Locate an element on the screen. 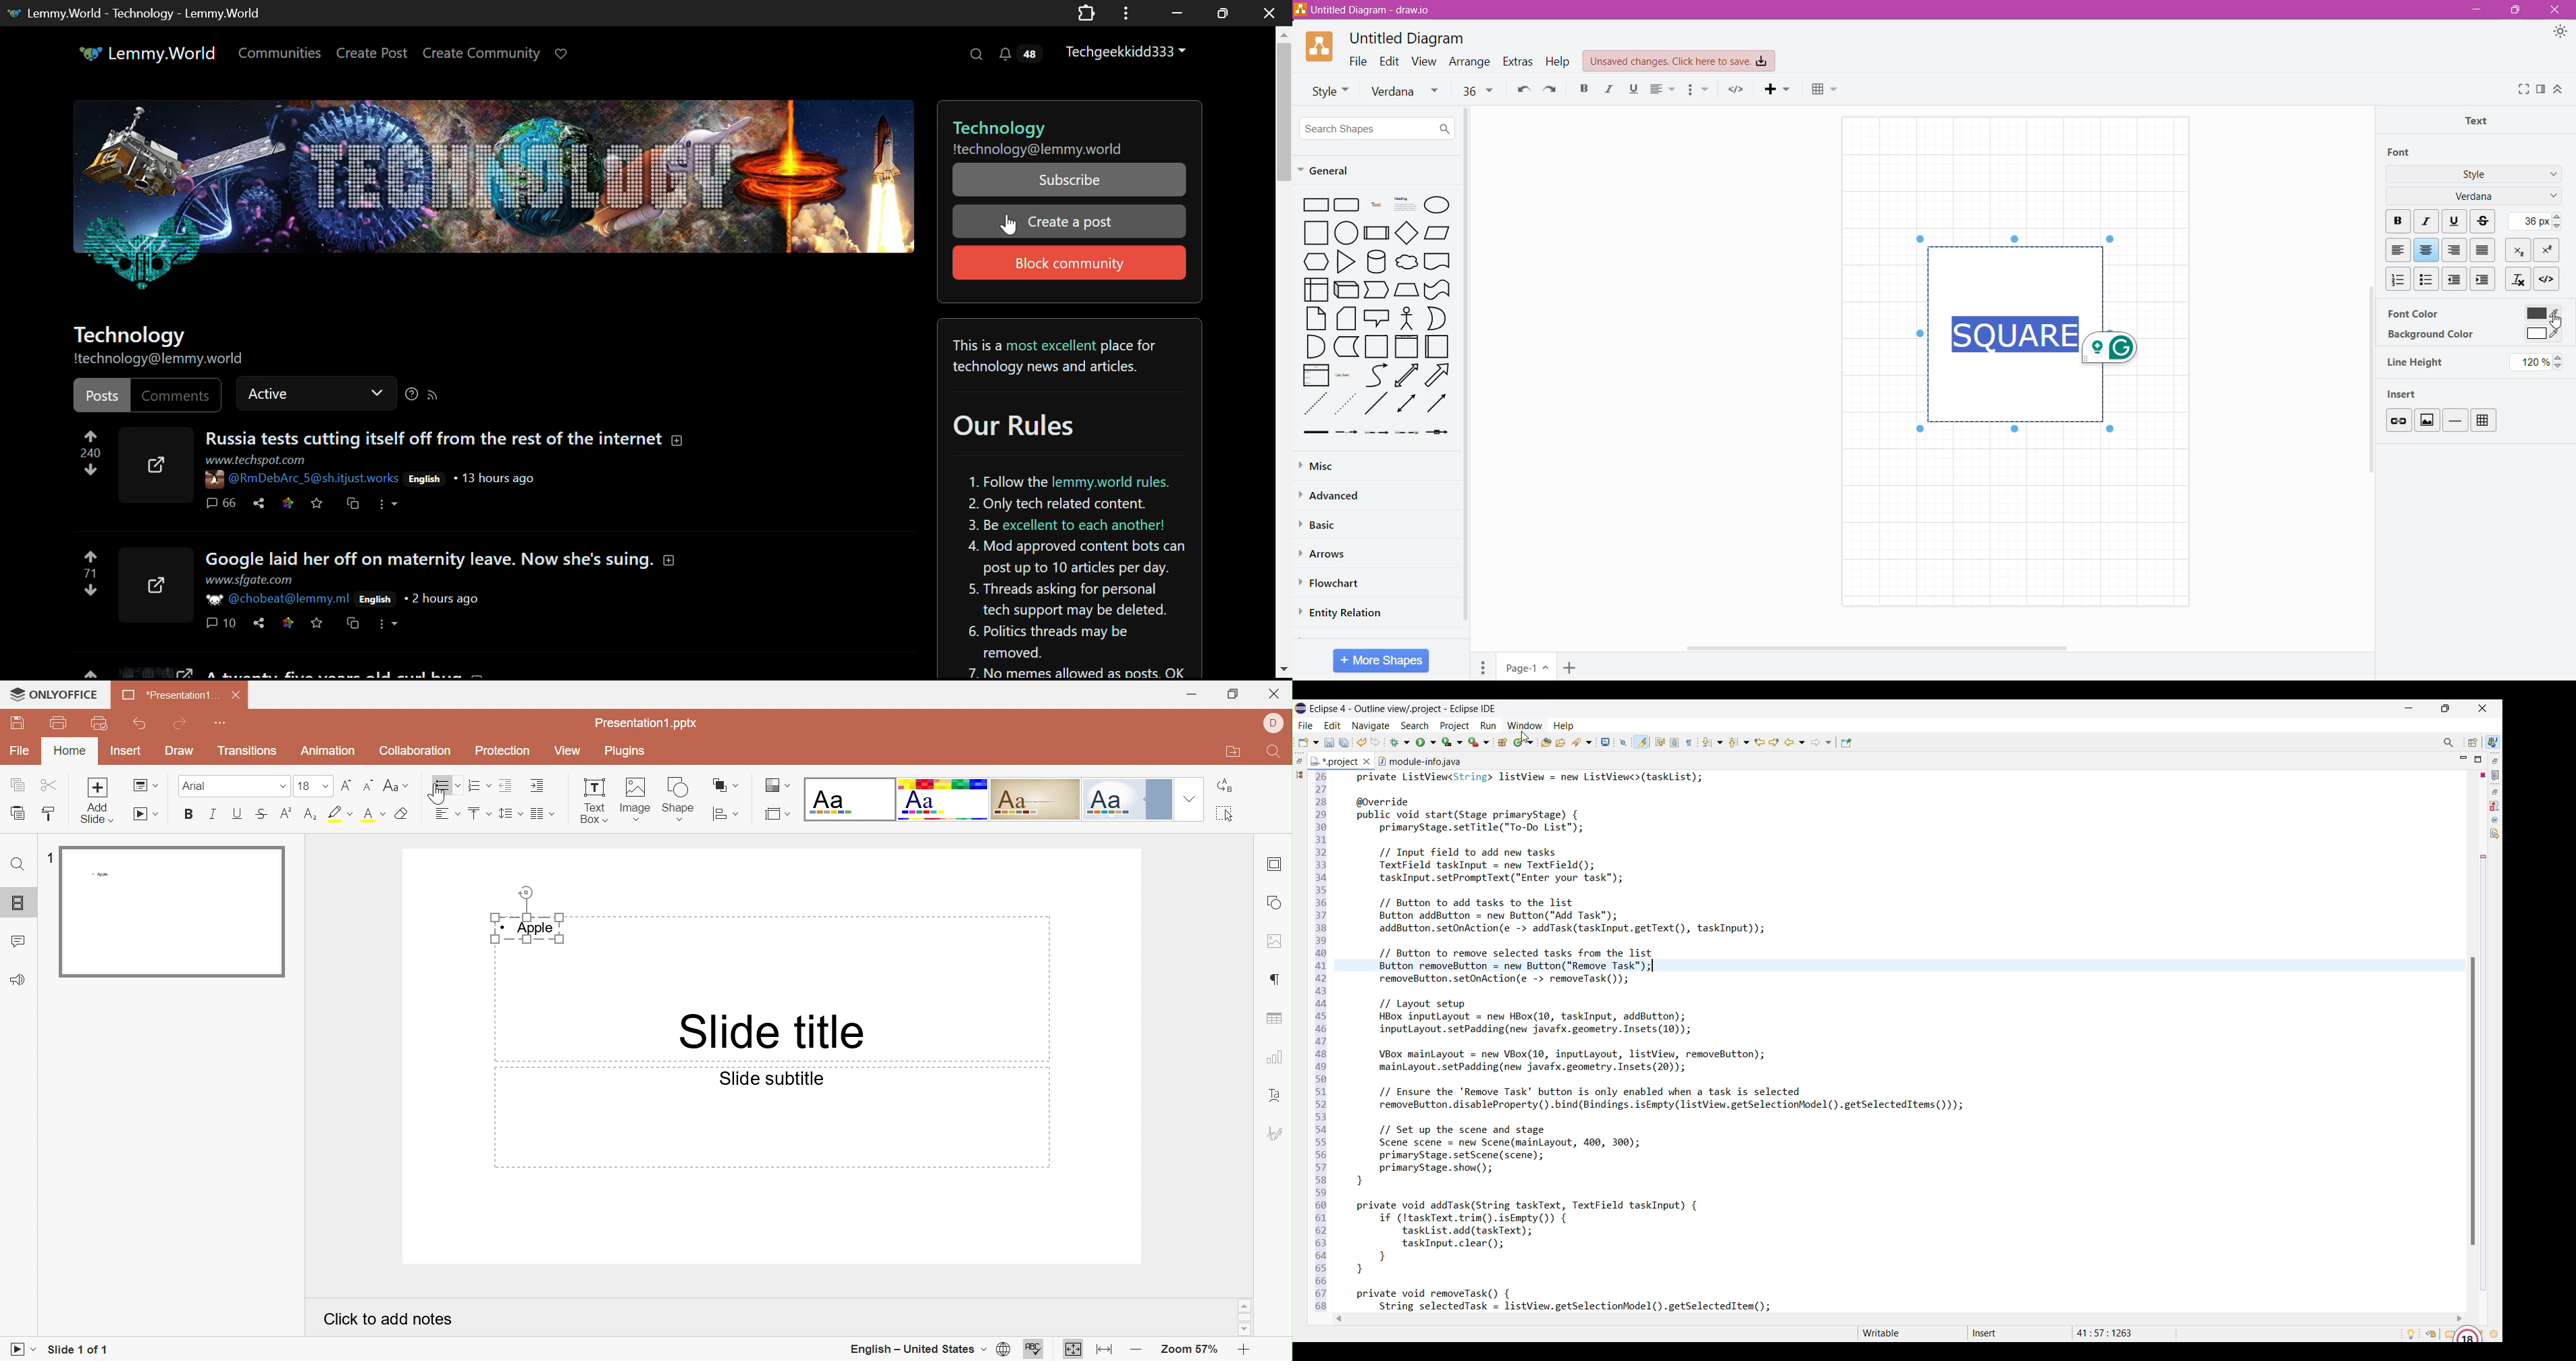  More Styles is located at coordinates (2551, 176).